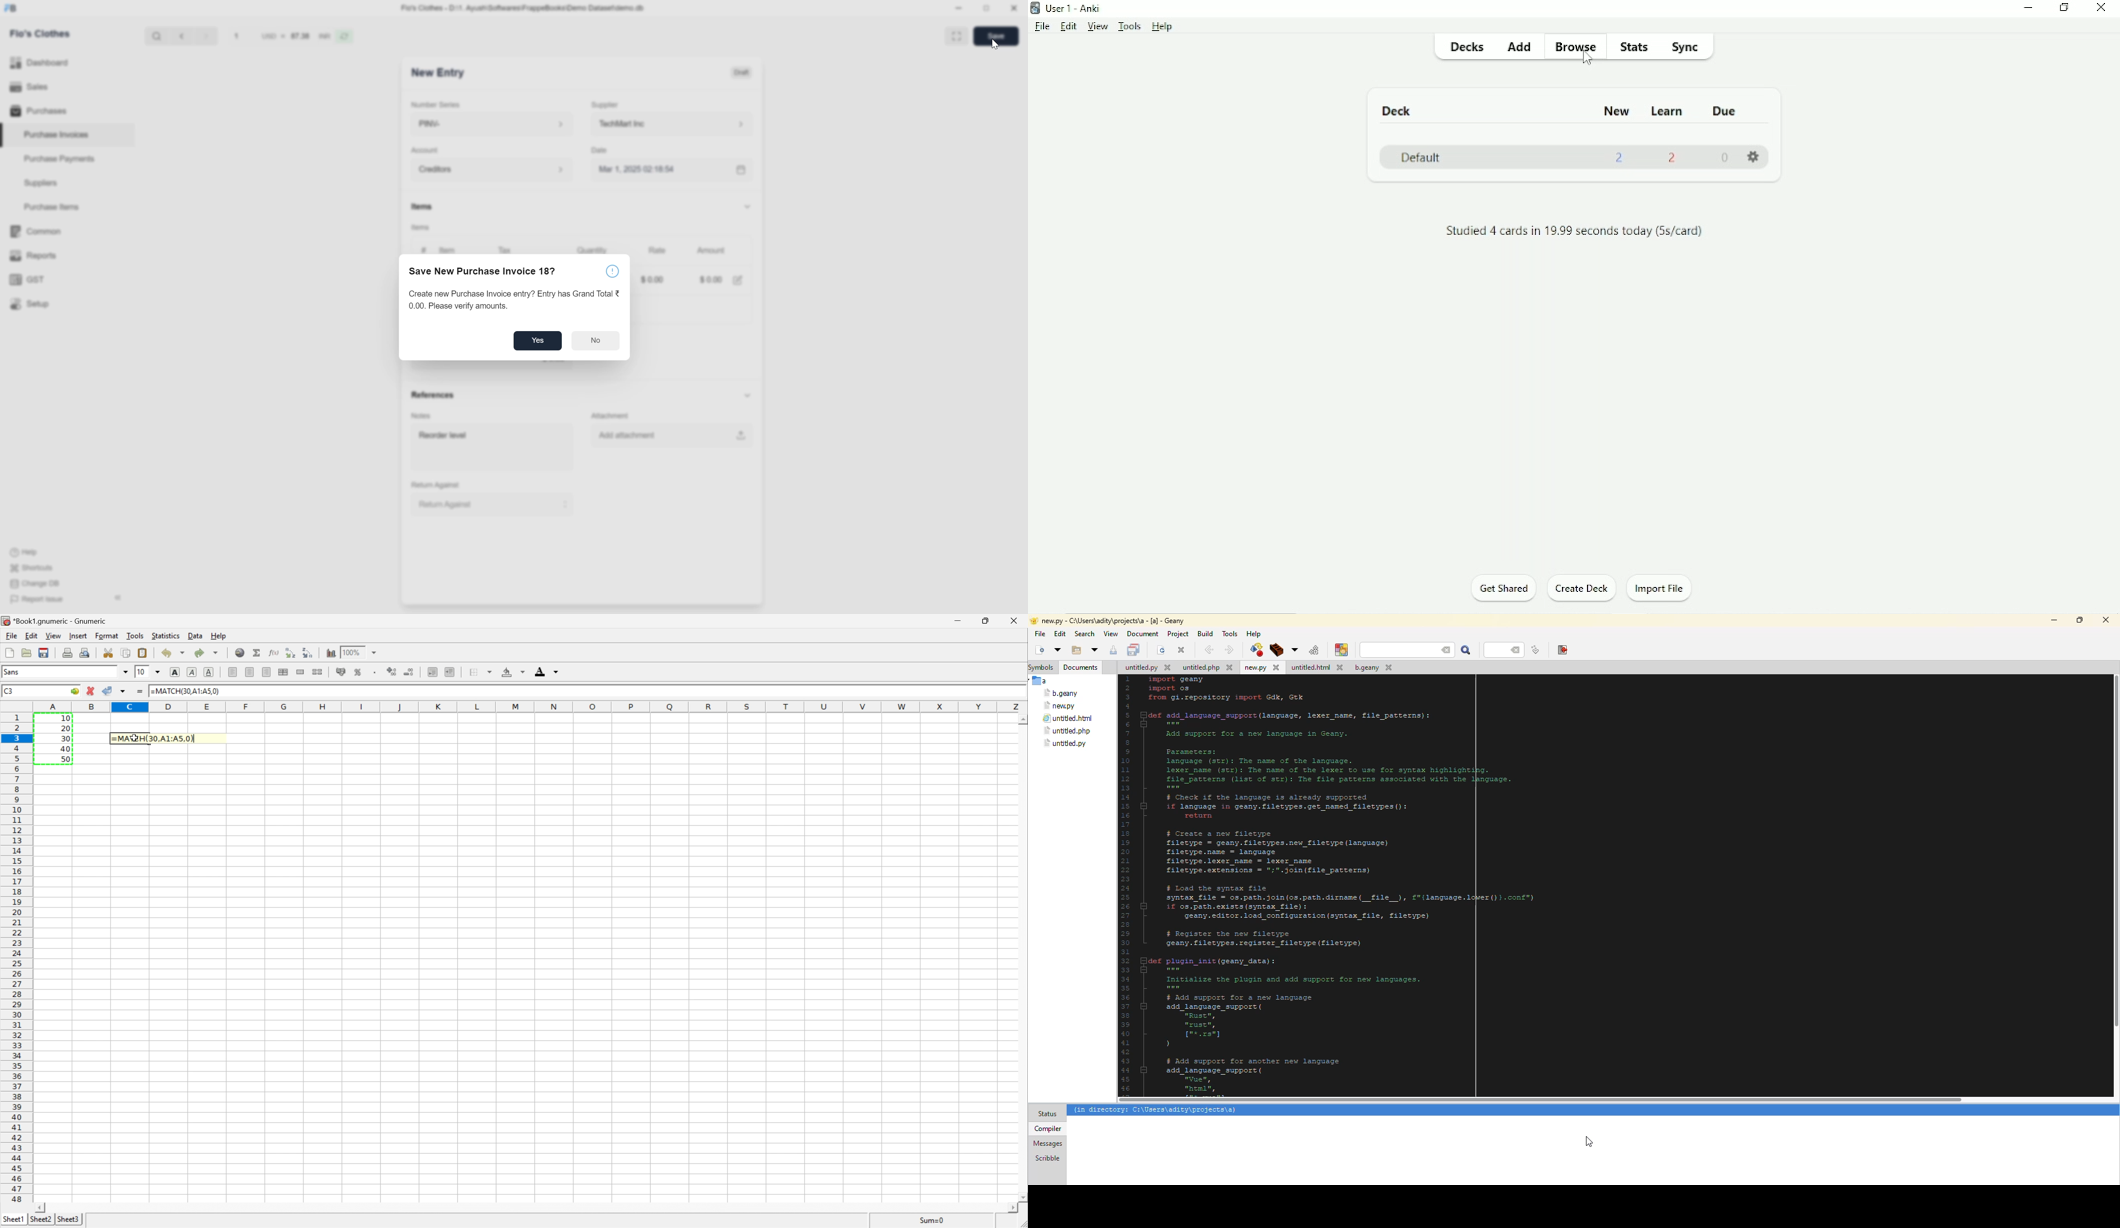 The height and width of the screenshot is (1232, 2128). I want to click on redo, so click(199, 653).